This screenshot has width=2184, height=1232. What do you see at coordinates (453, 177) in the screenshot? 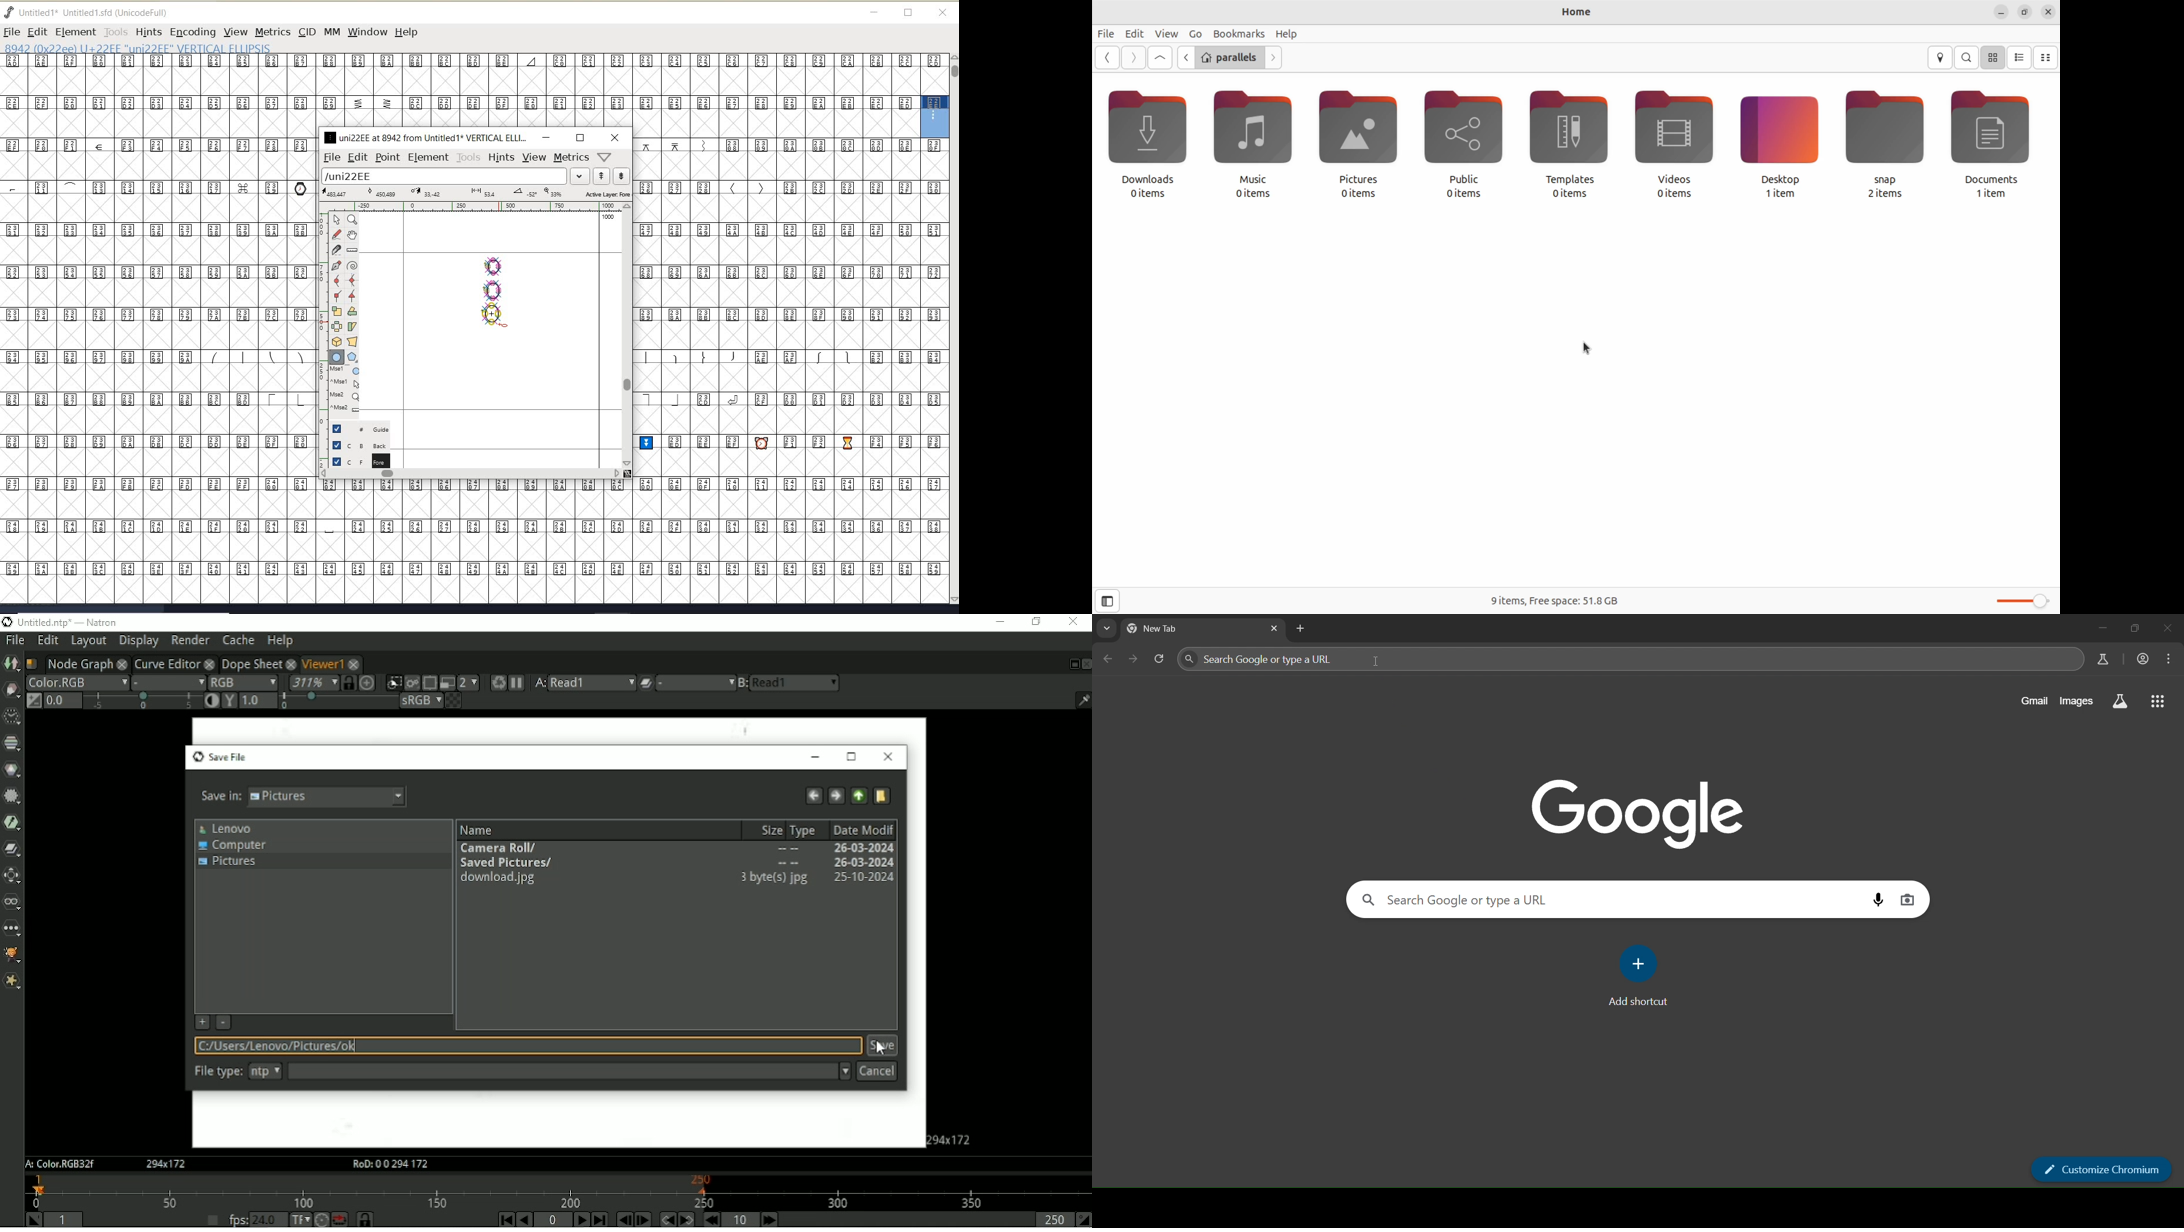
I see `load word list` at bounding box center [453, 177].